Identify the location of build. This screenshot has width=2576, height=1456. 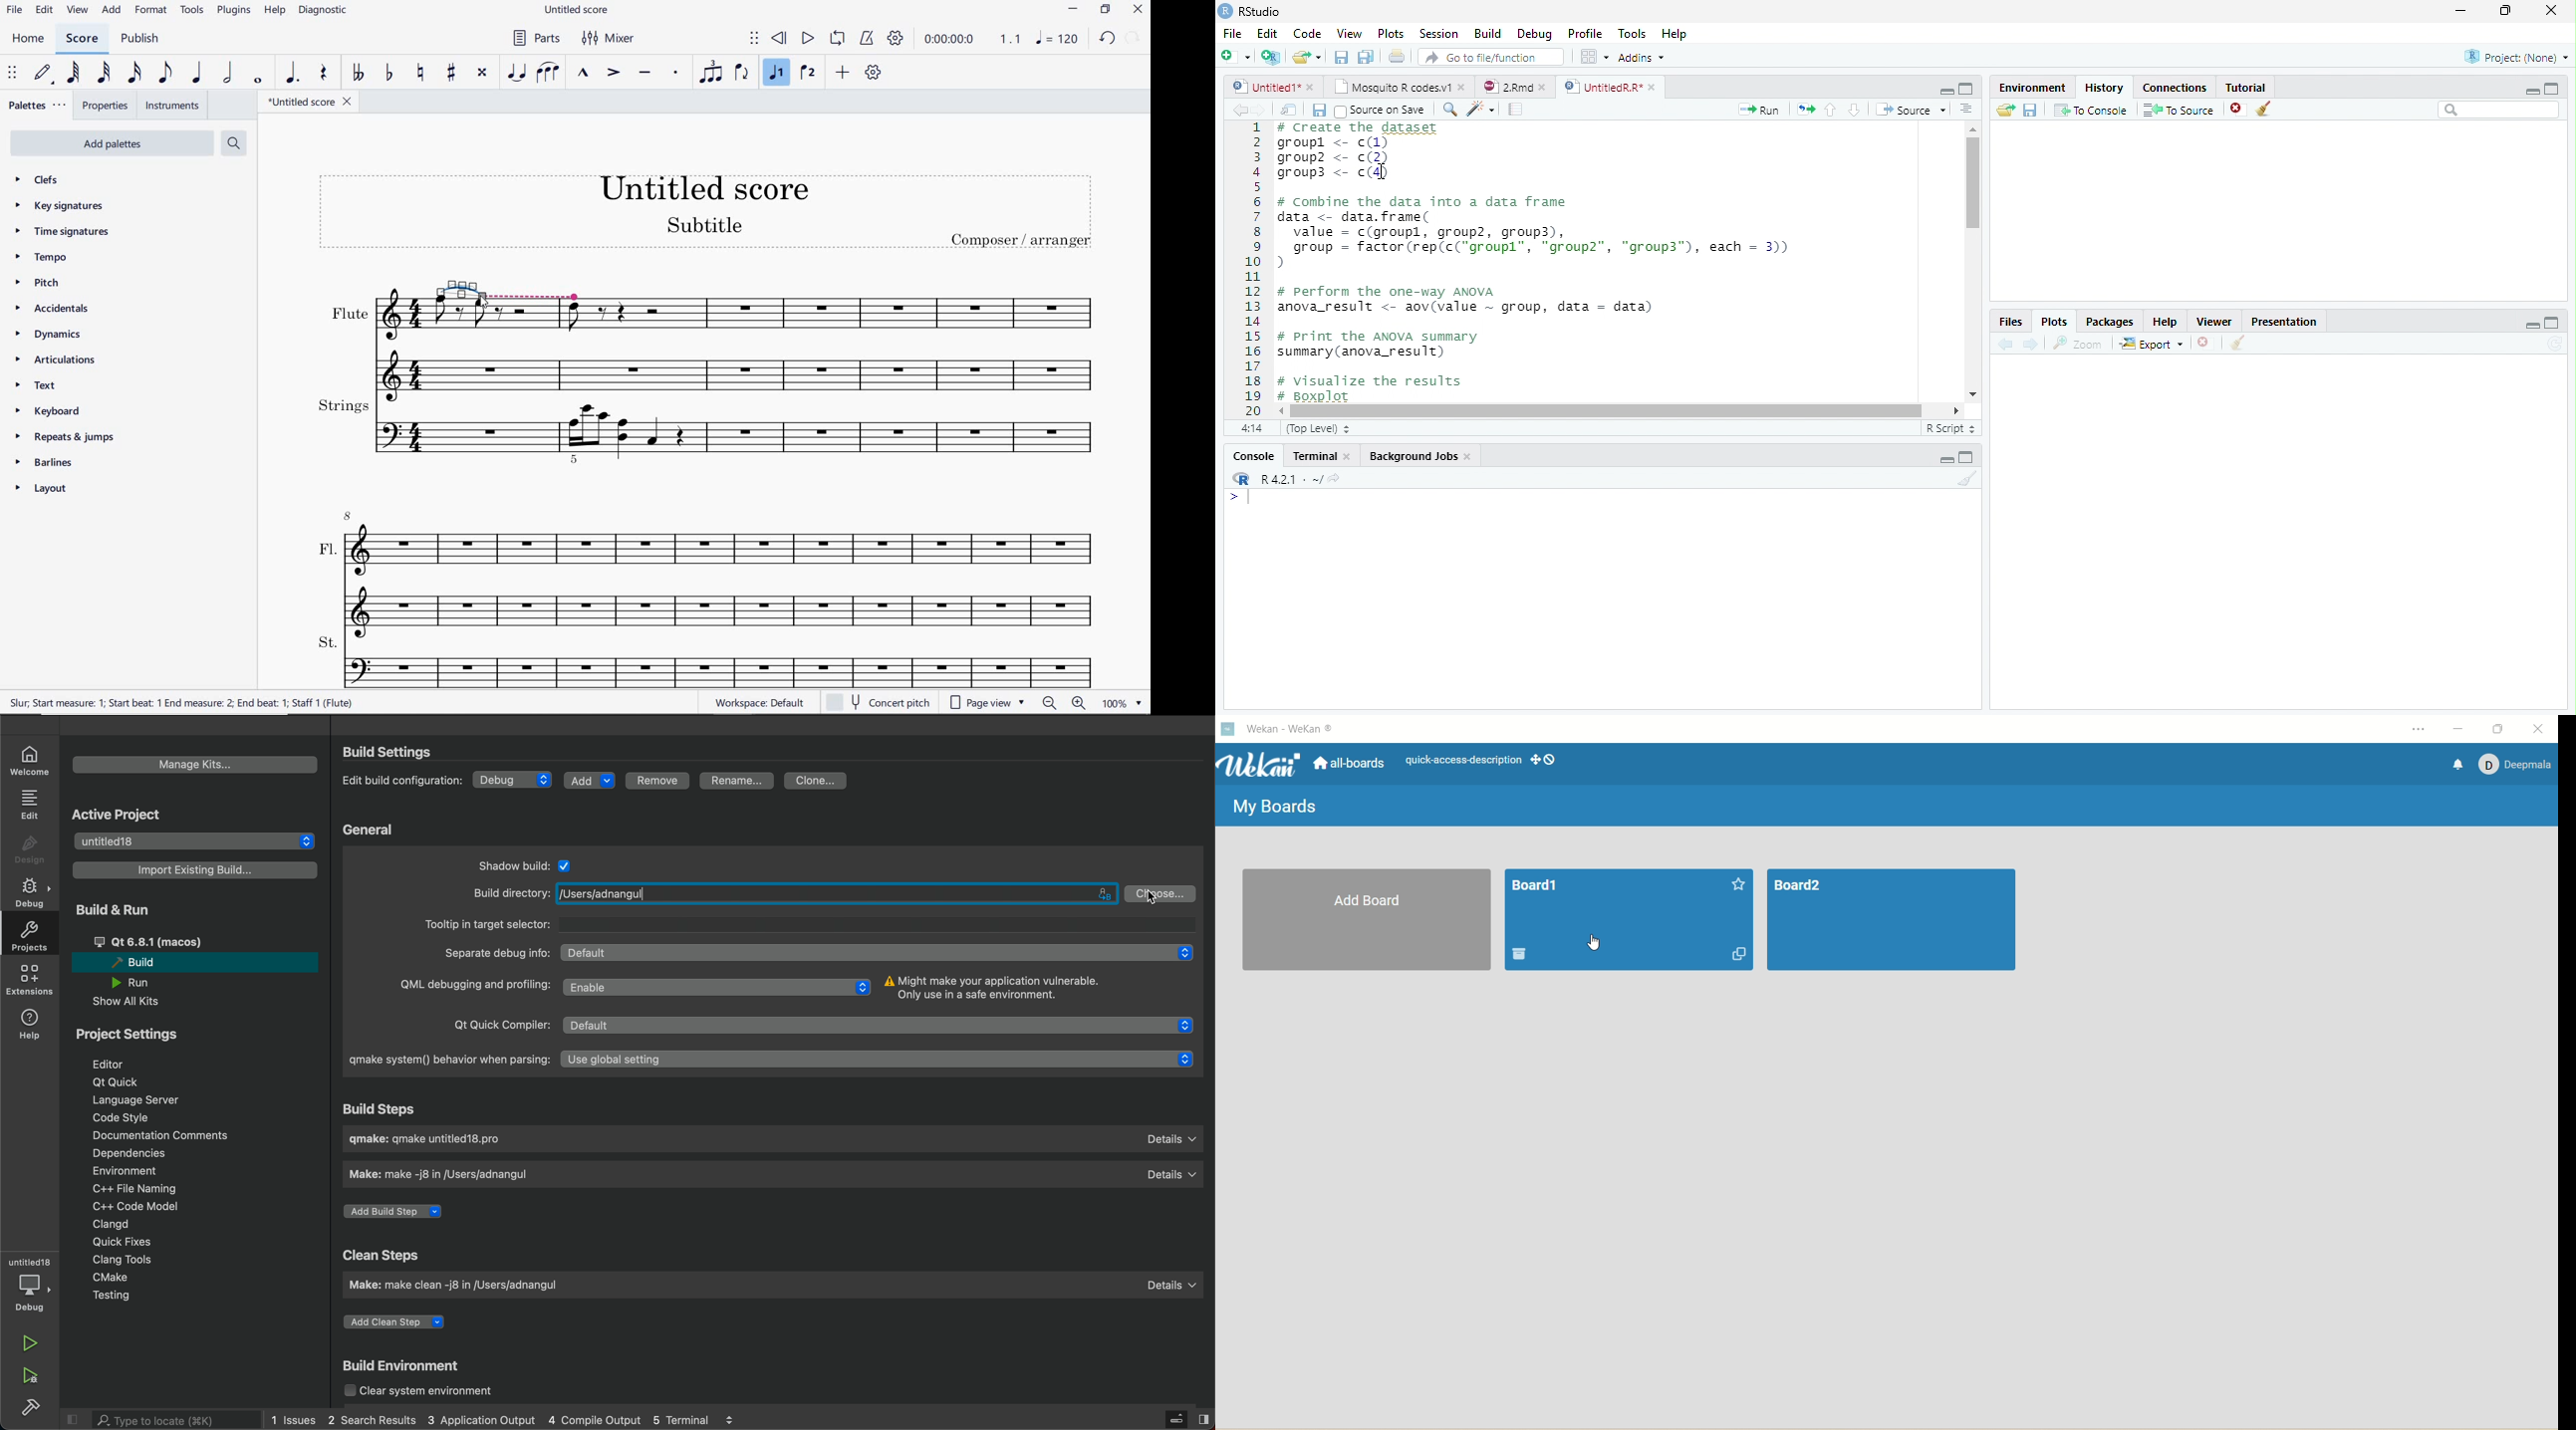
(192, 964).